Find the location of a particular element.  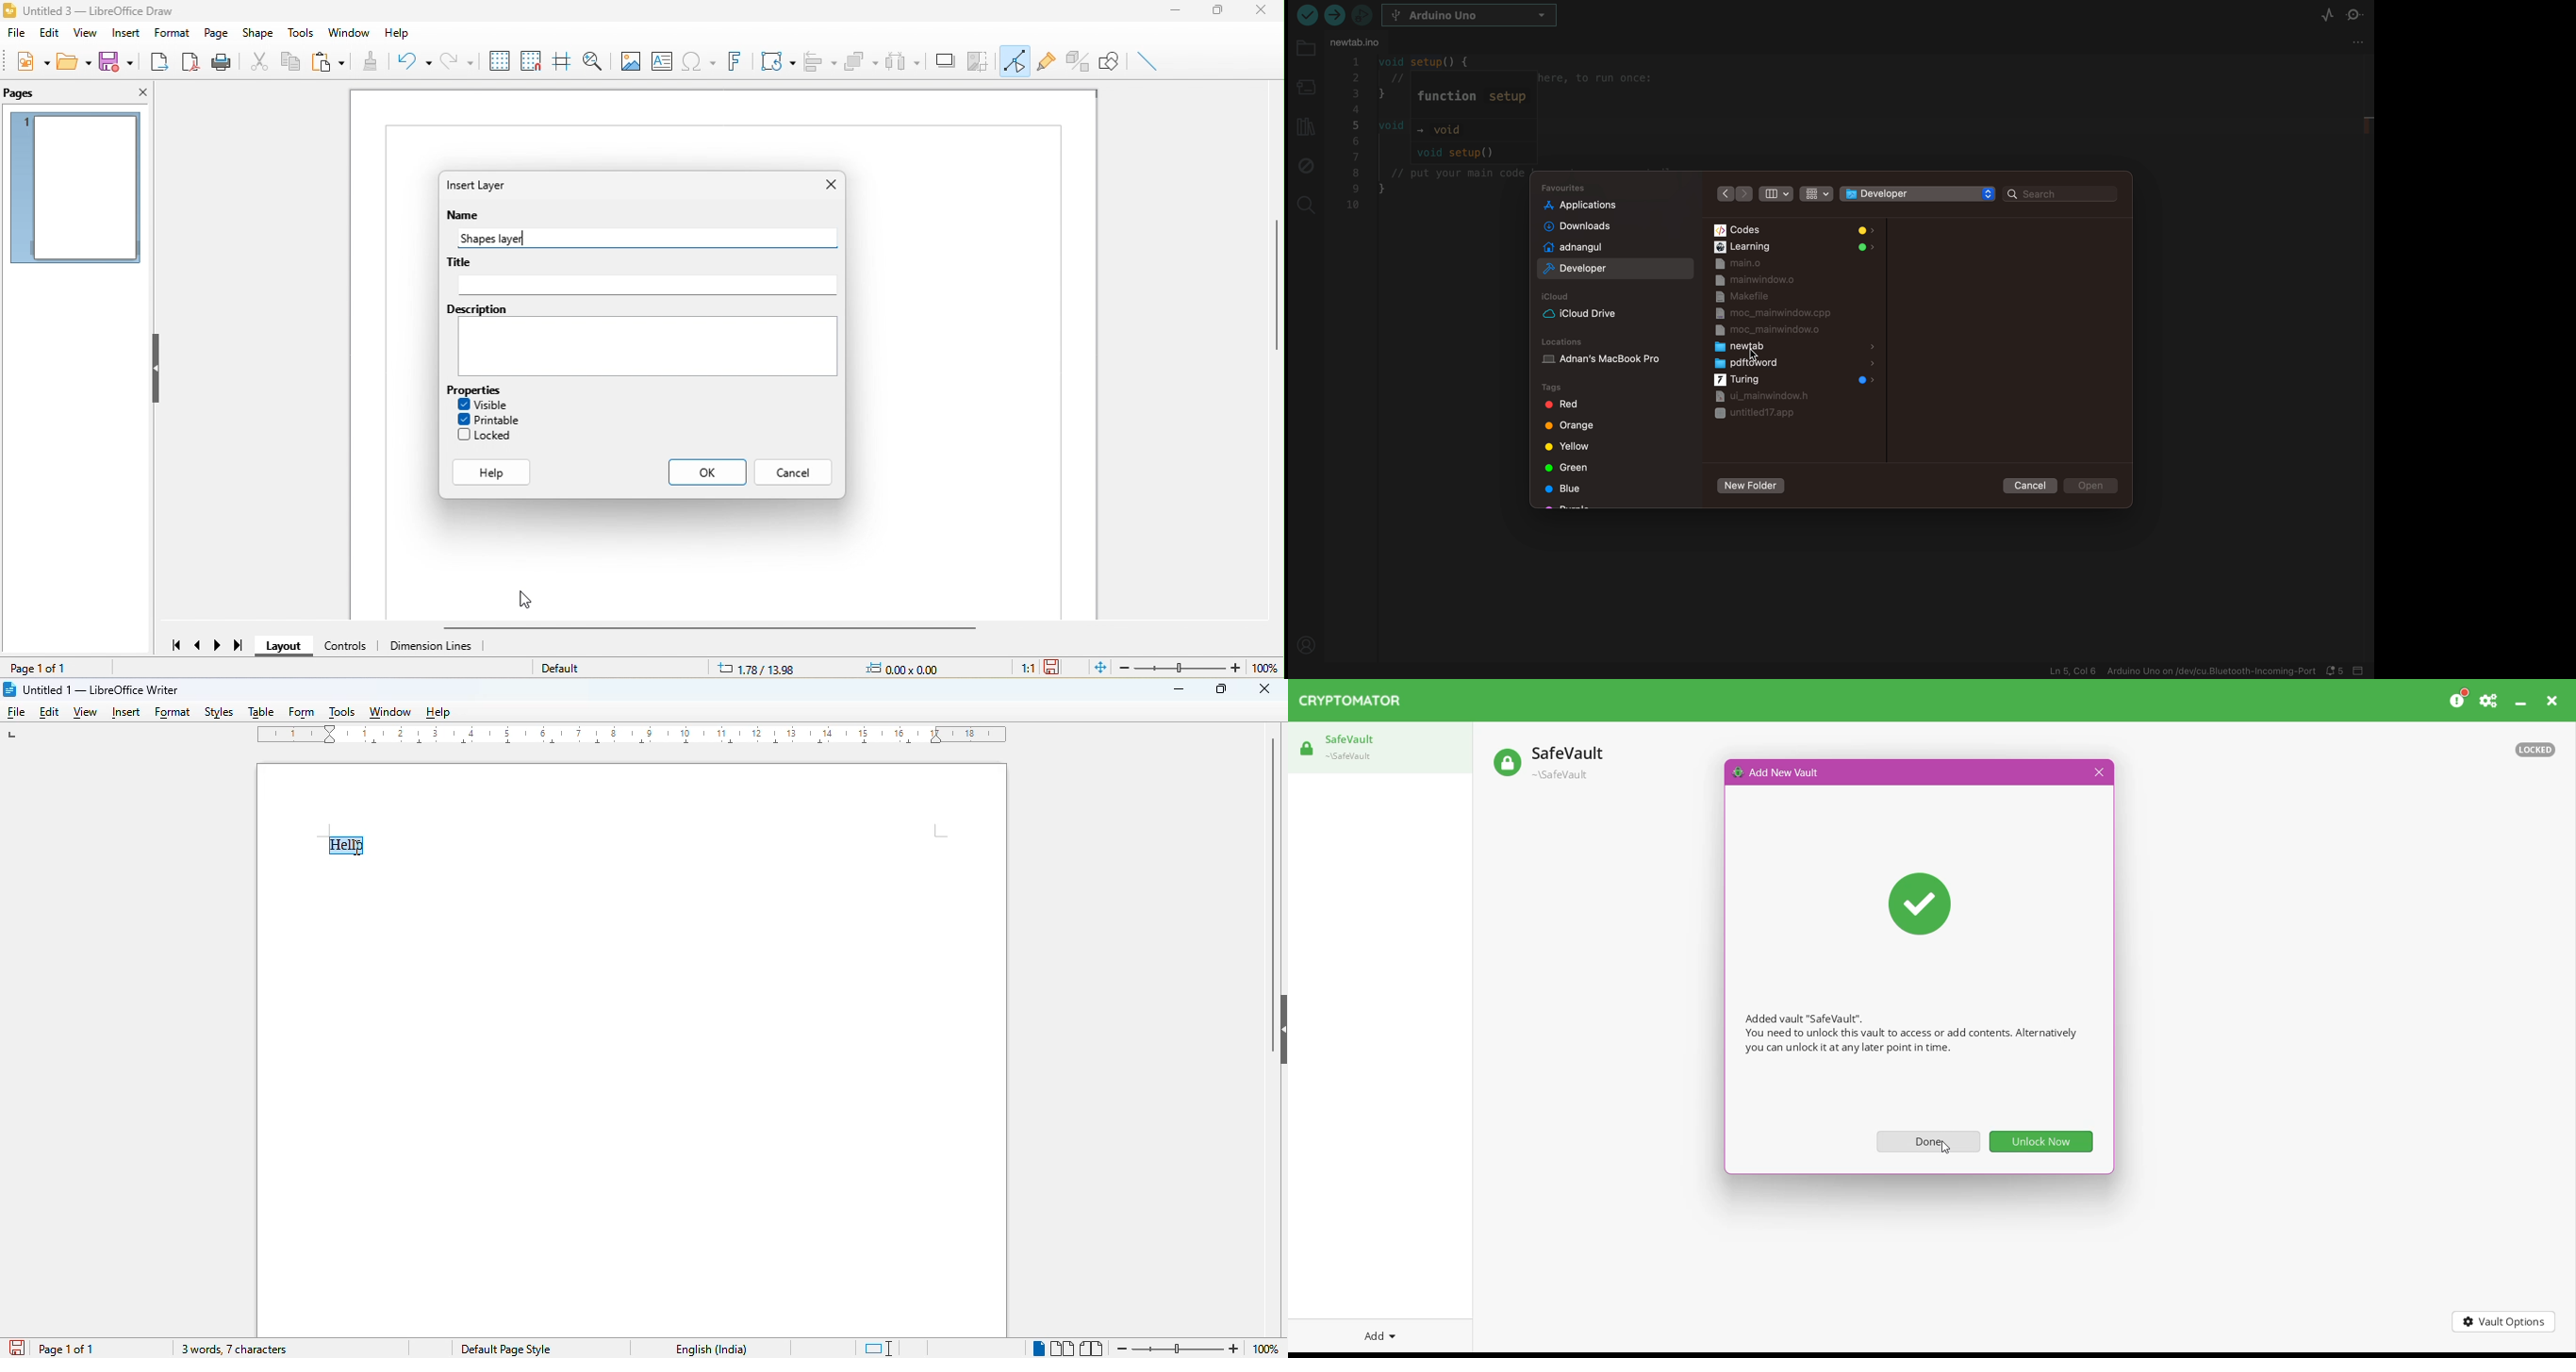

upload is located at coordinates (1306, 15).